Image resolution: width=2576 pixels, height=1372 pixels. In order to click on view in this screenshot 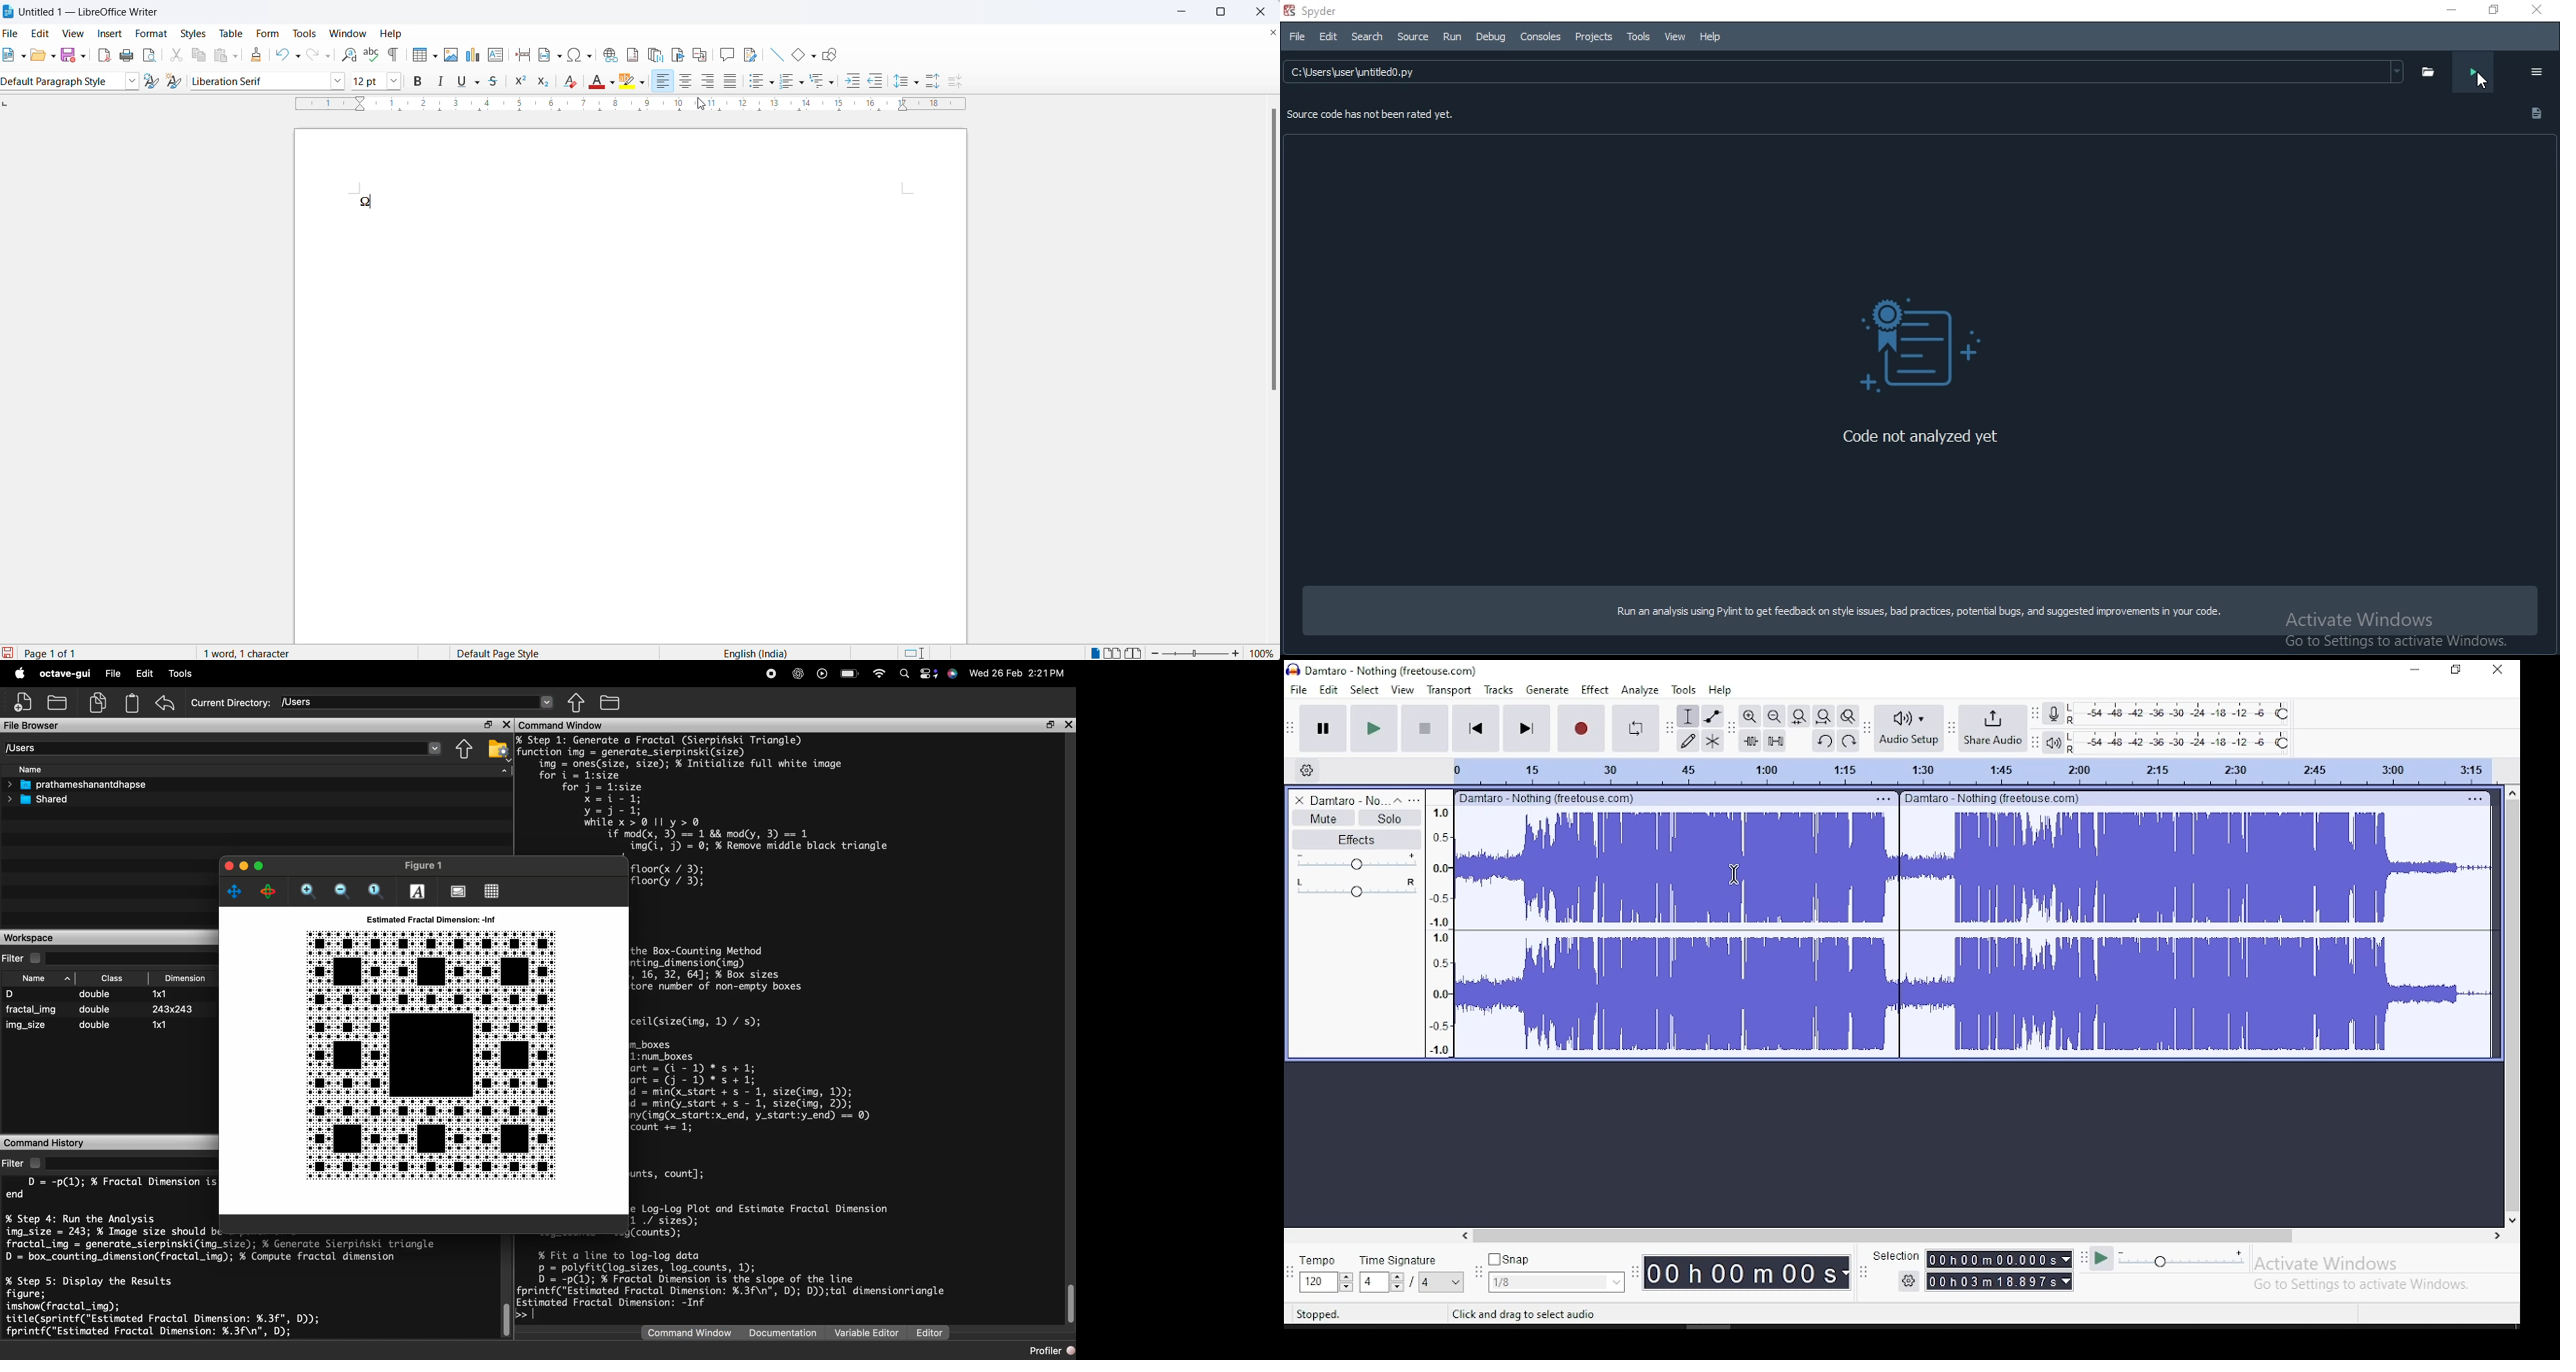, I will do `click(1403, 688)`.